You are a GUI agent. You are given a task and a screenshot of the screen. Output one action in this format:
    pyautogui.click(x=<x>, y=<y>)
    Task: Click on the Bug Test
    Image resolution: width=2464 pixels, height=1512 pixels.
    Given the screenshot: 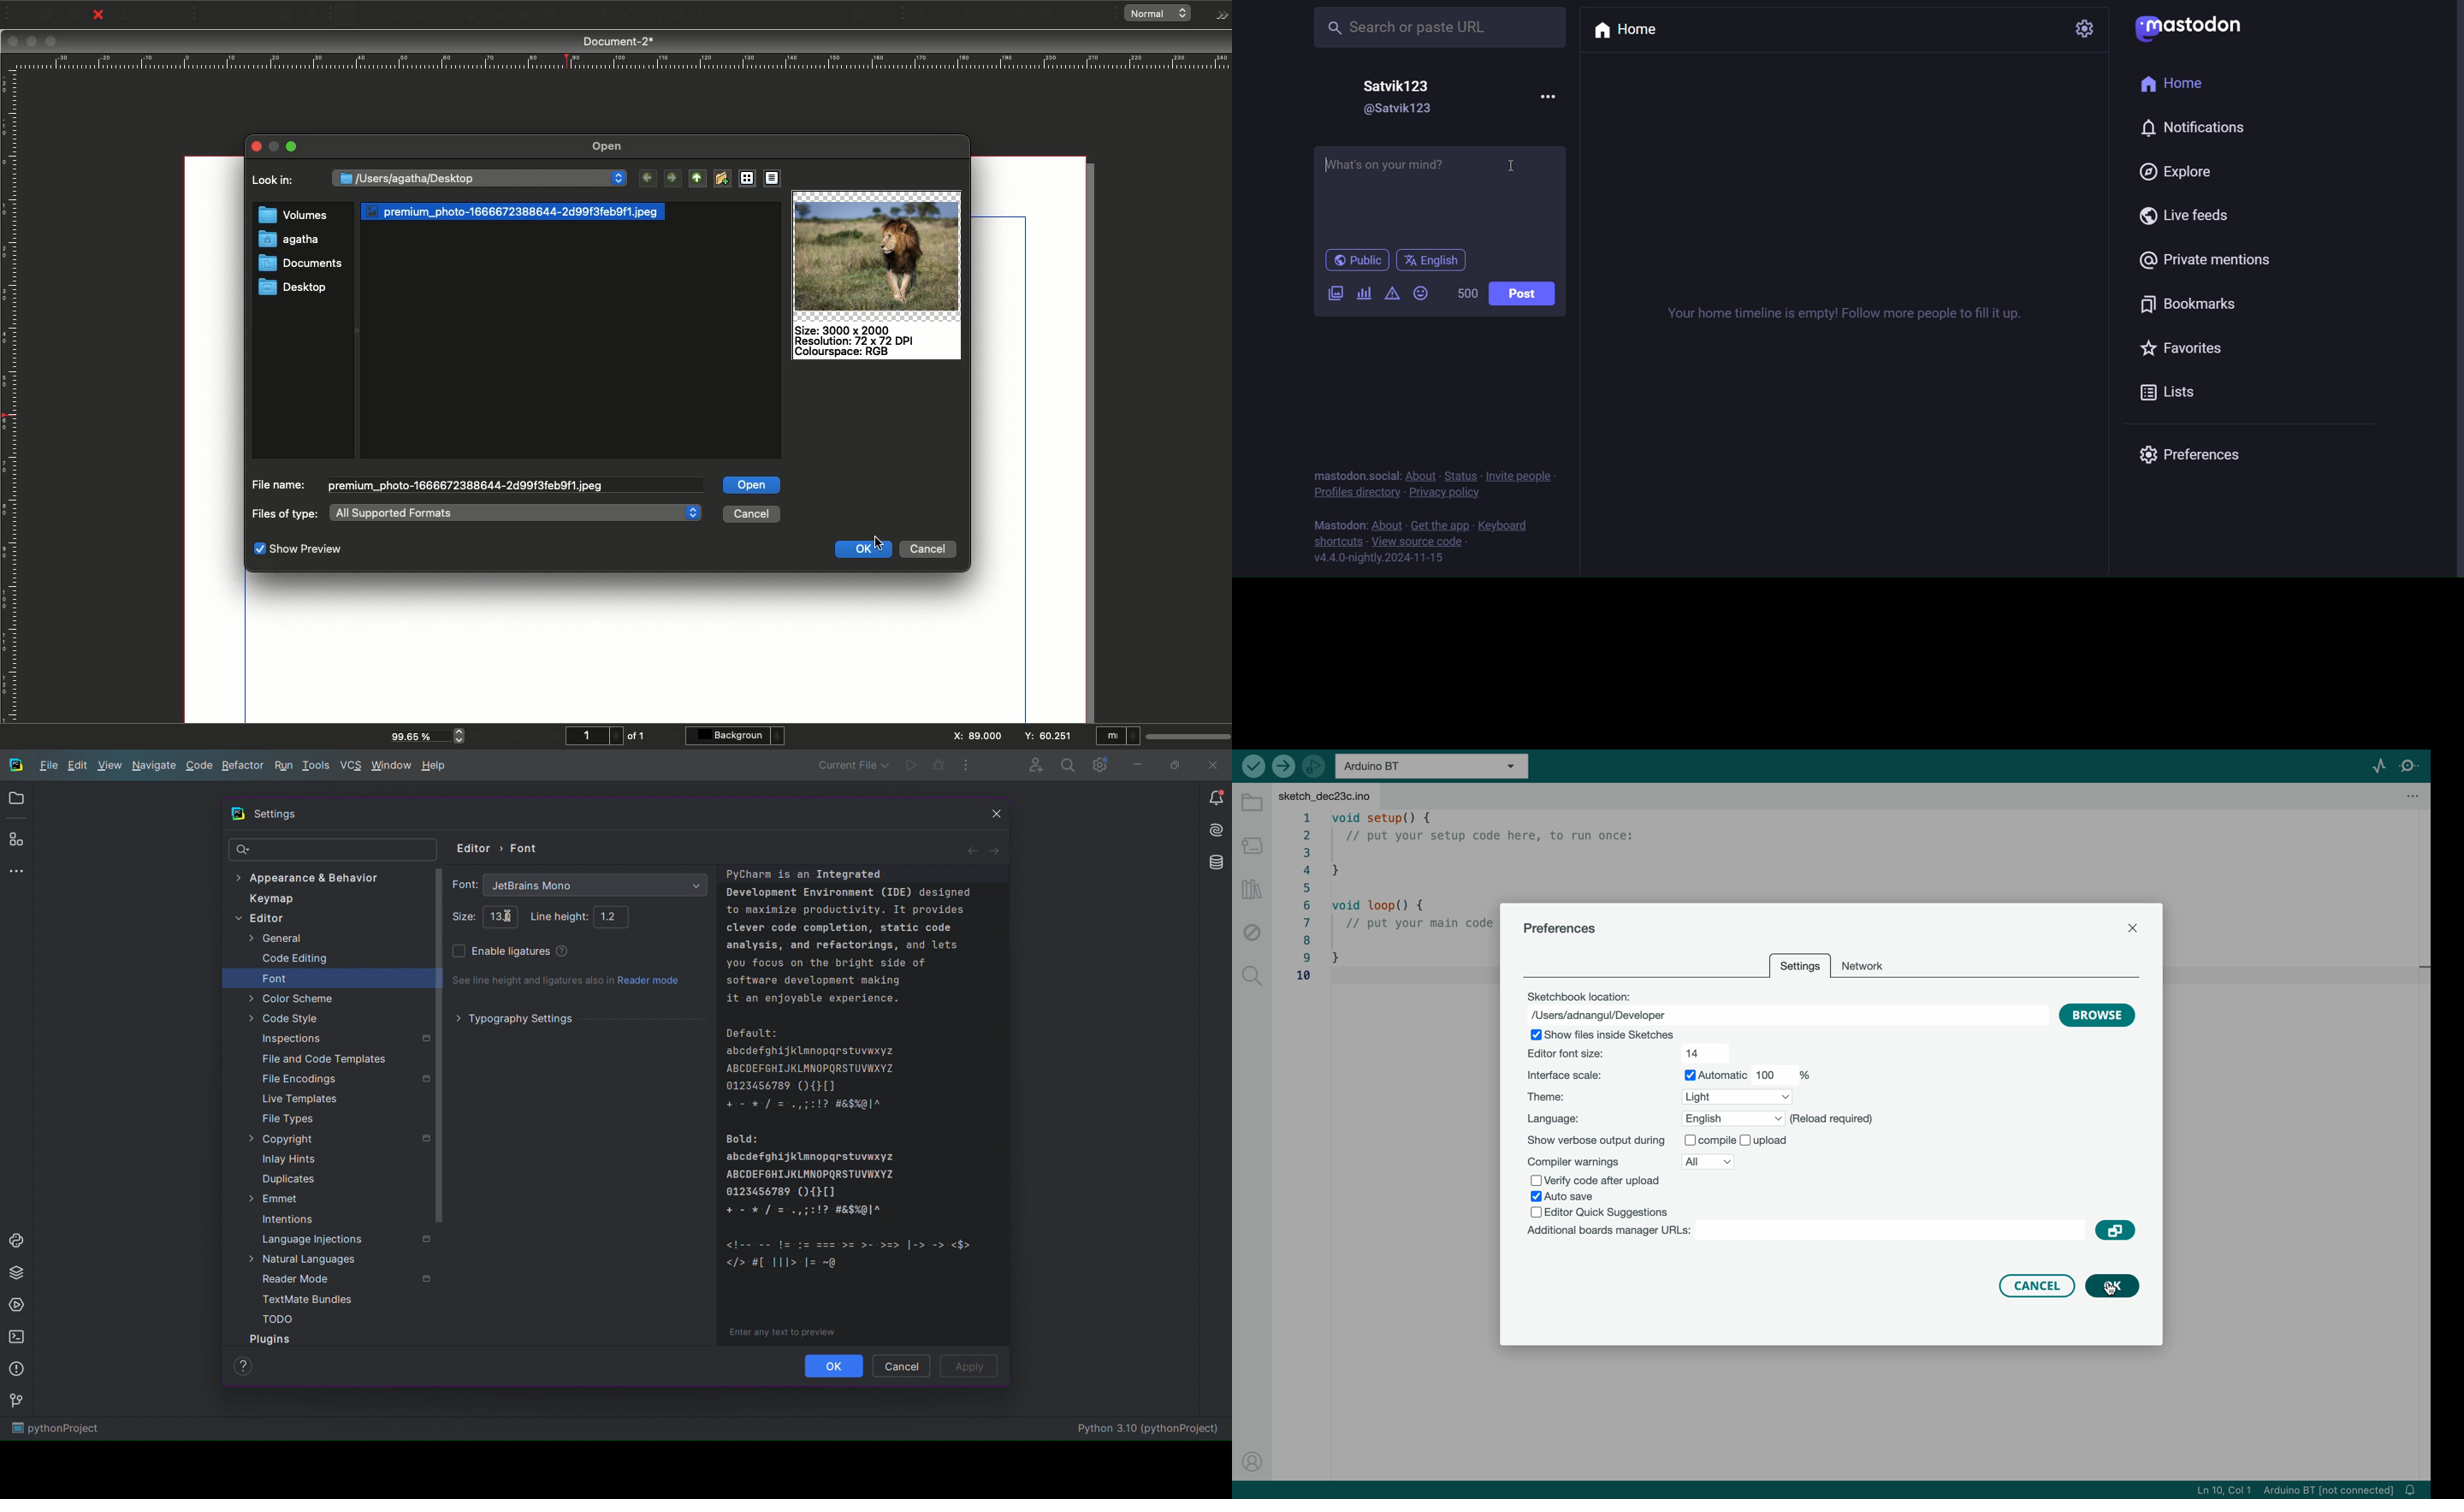 What is the action you would take?
    pyautogui.click(x=938, y=766)
    